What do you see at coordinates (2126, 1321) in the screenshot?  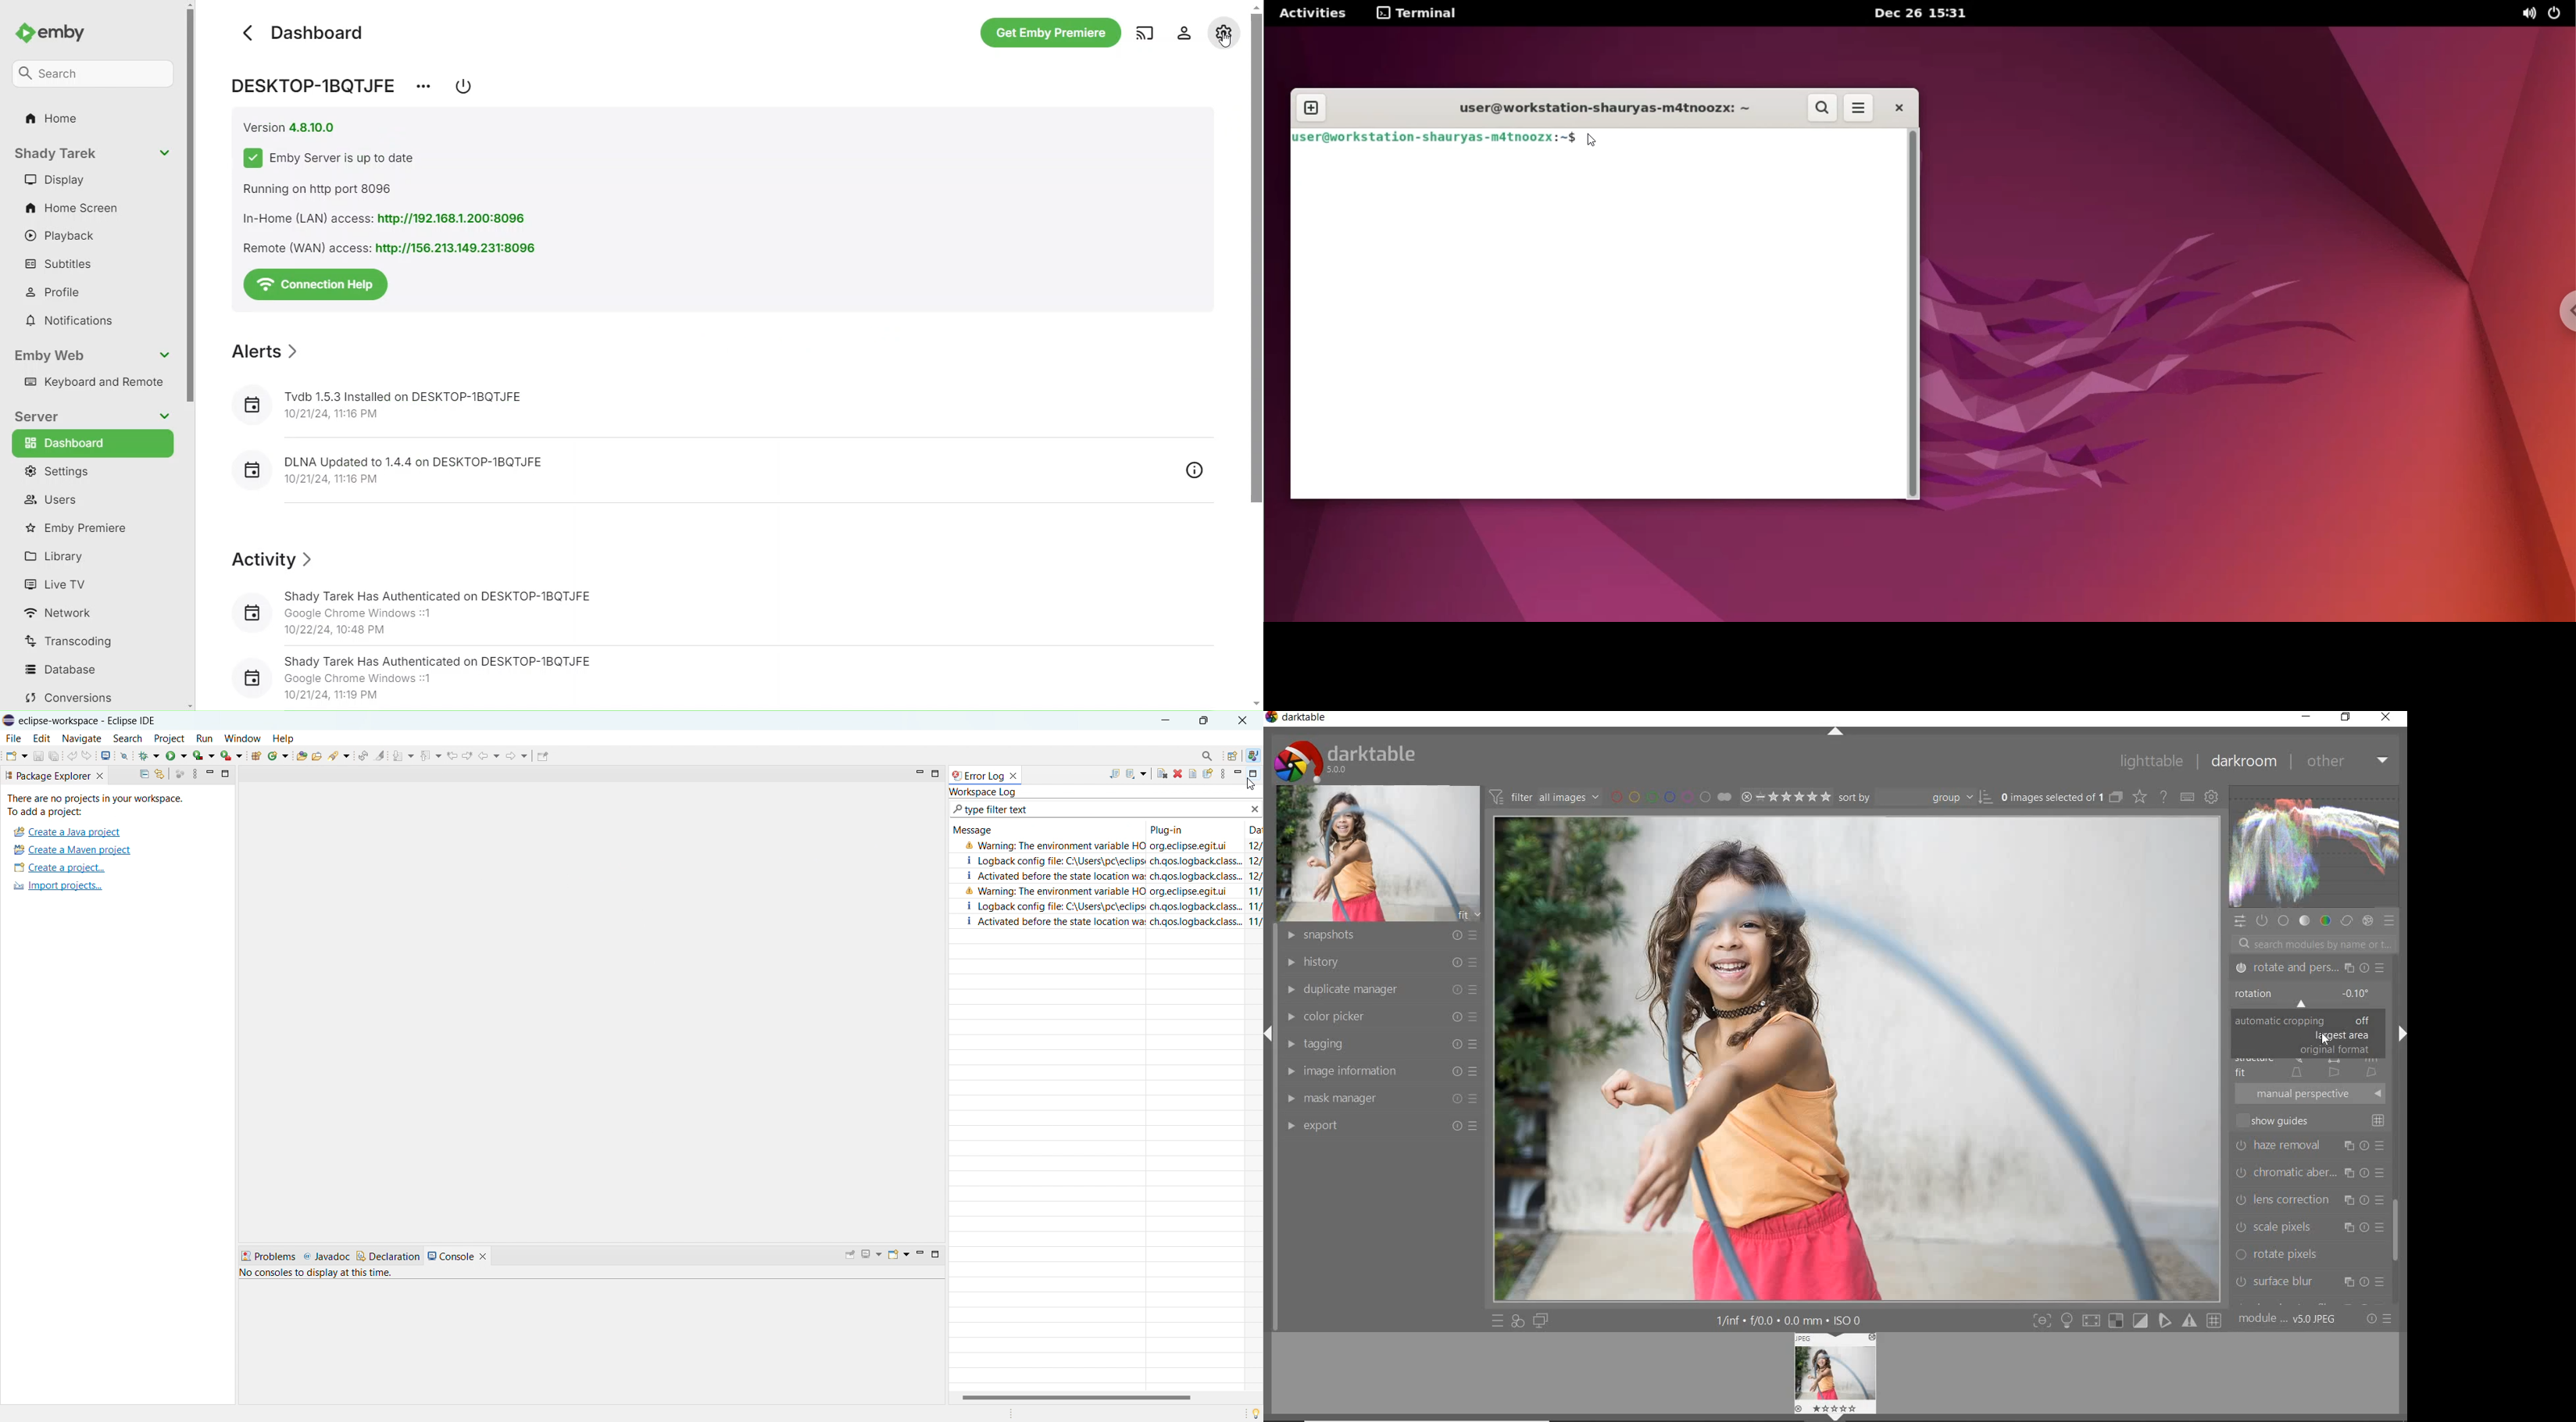 I see `toggle mode` at bounding box center [2126, 1321].